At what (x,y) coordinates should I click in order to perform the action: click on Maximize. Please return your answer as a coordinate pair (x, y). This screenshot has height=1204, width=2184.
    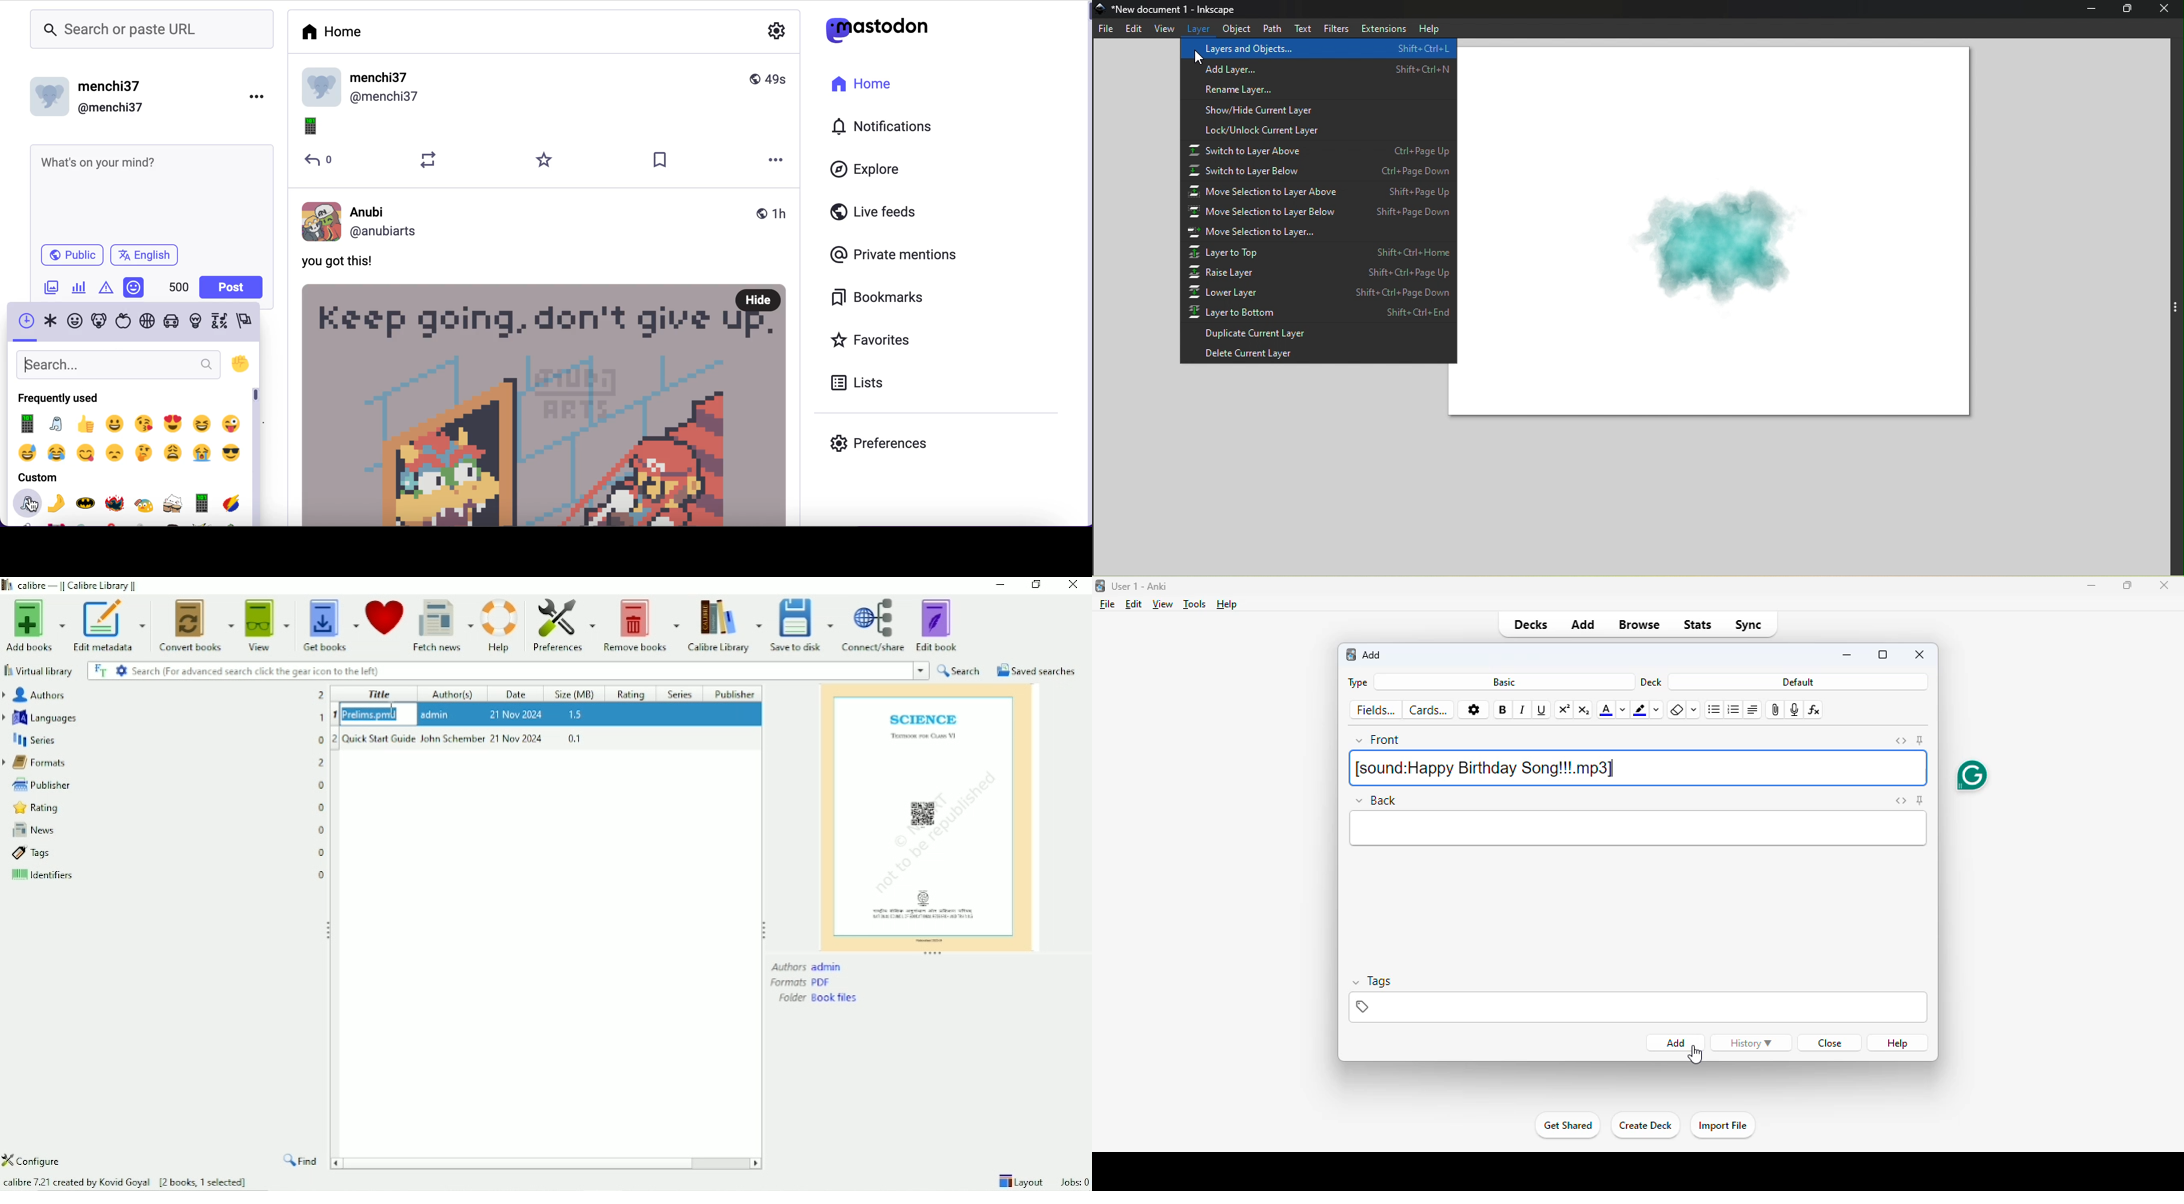
    Looking at the image, I should click on (2126, 9).